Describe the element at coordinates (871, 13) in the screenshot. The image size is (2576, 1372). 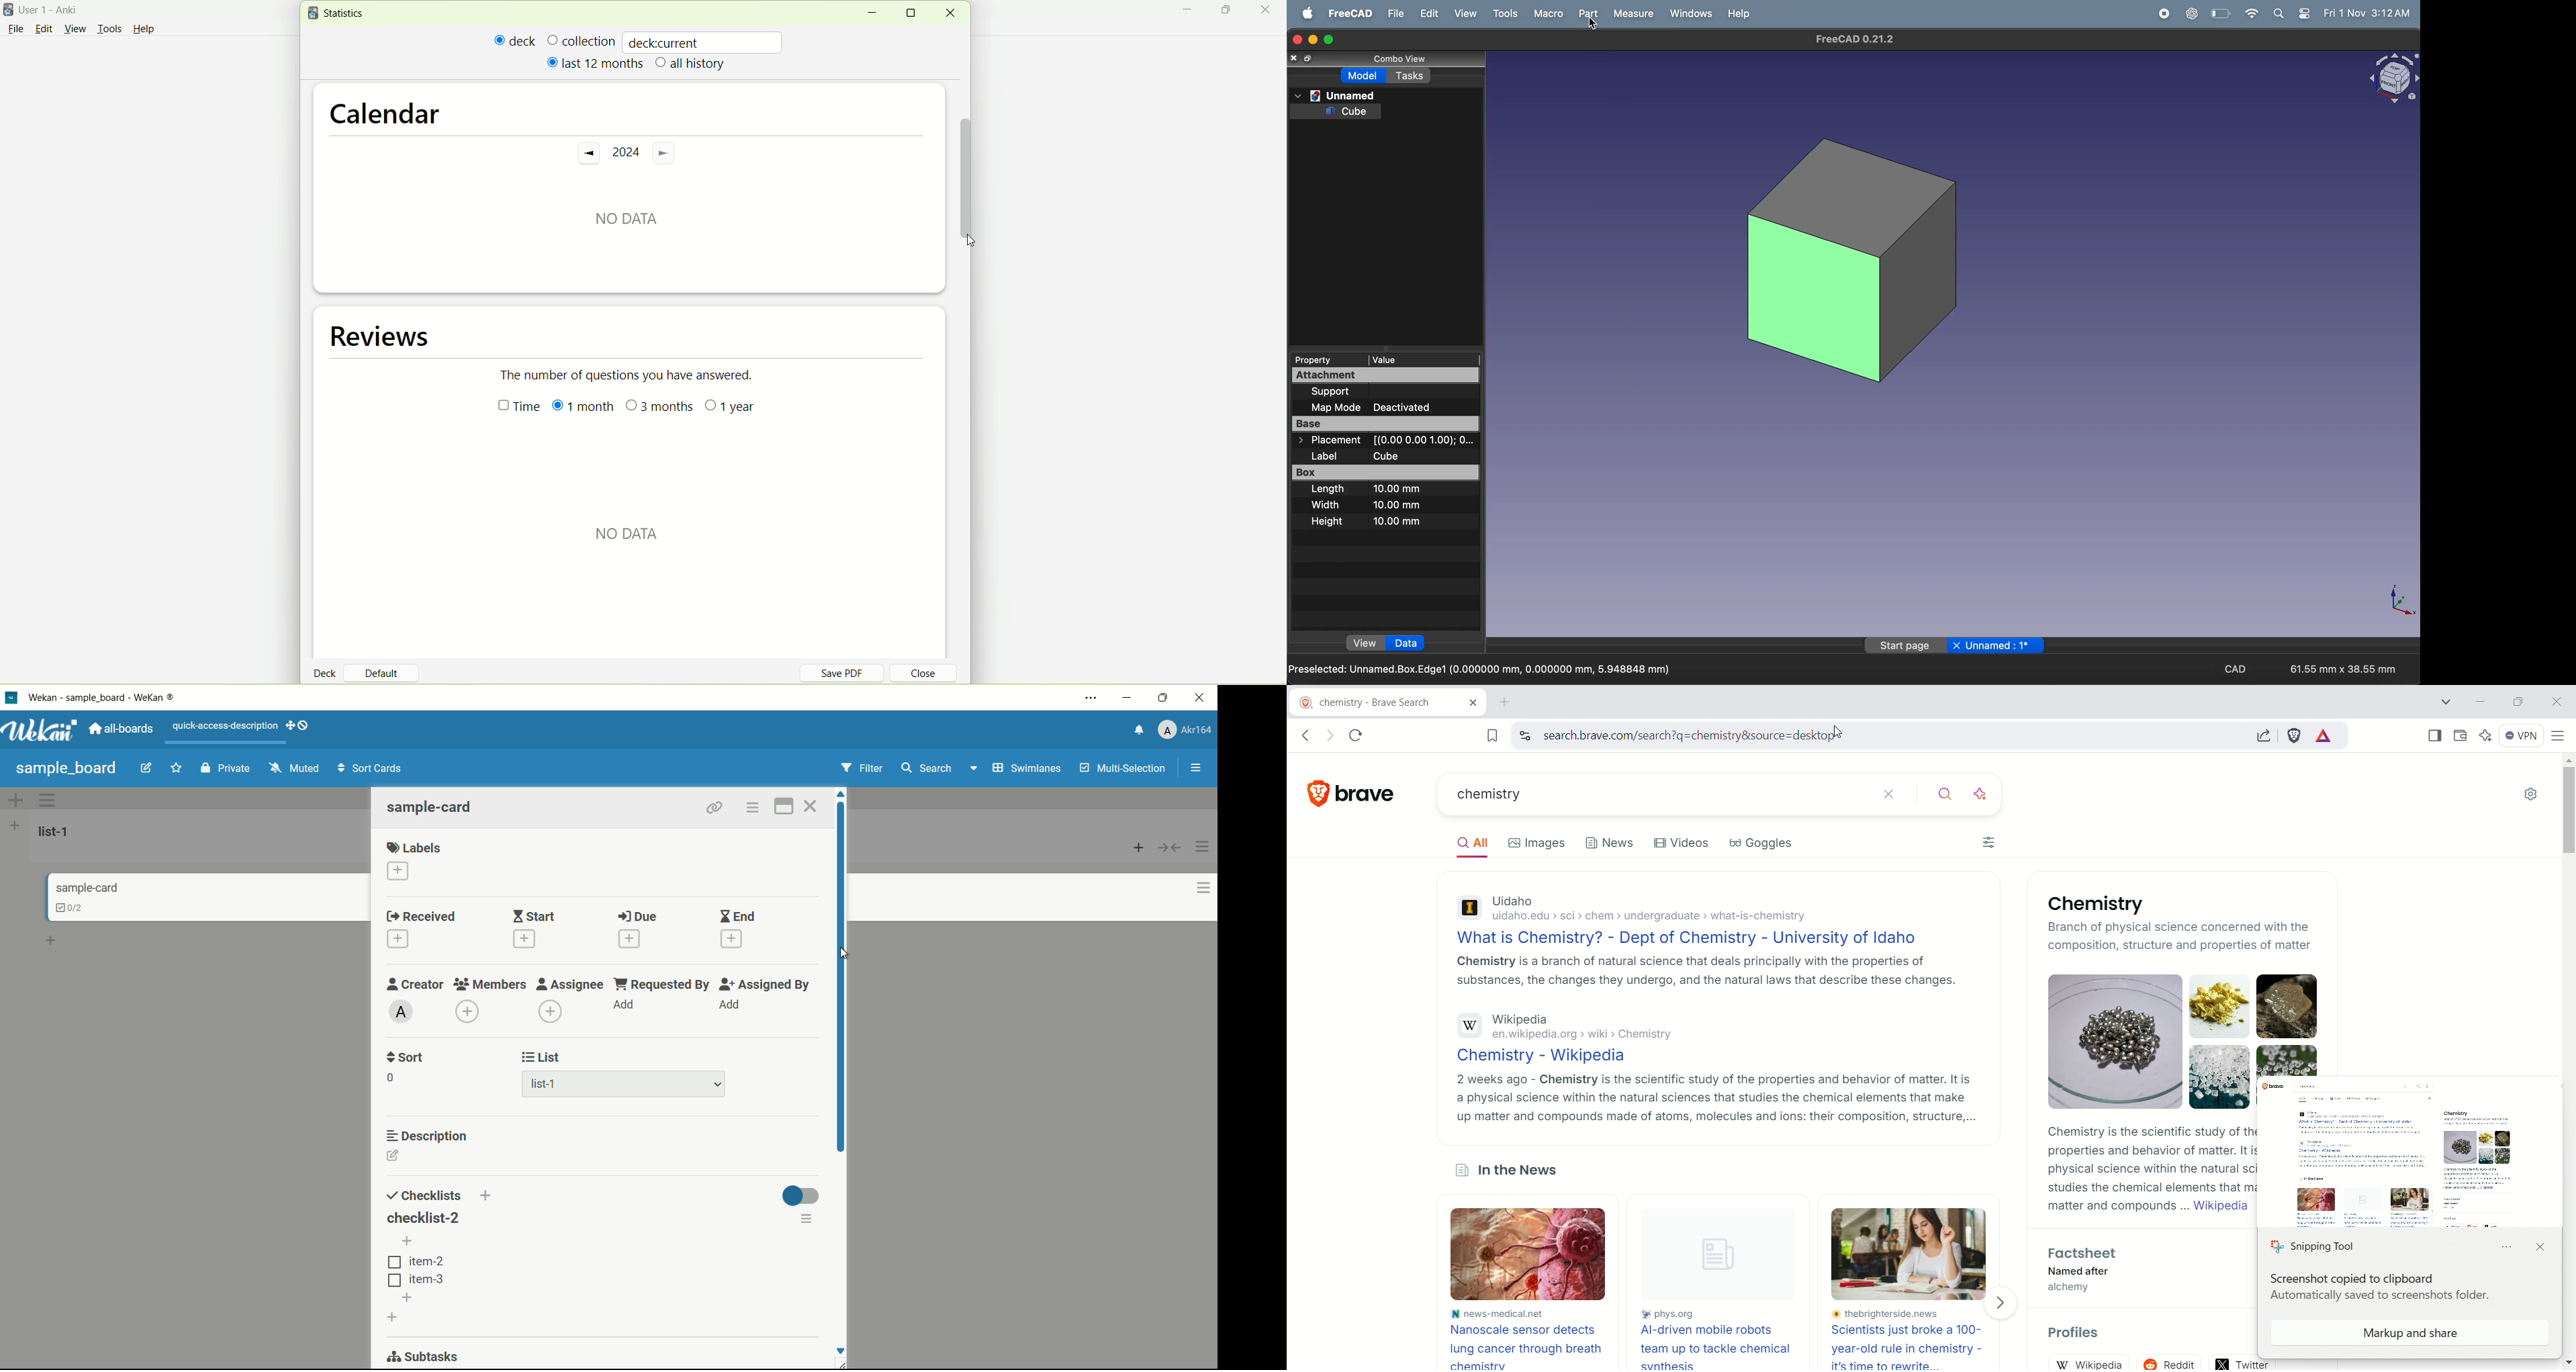
I see `minimize` at that location.